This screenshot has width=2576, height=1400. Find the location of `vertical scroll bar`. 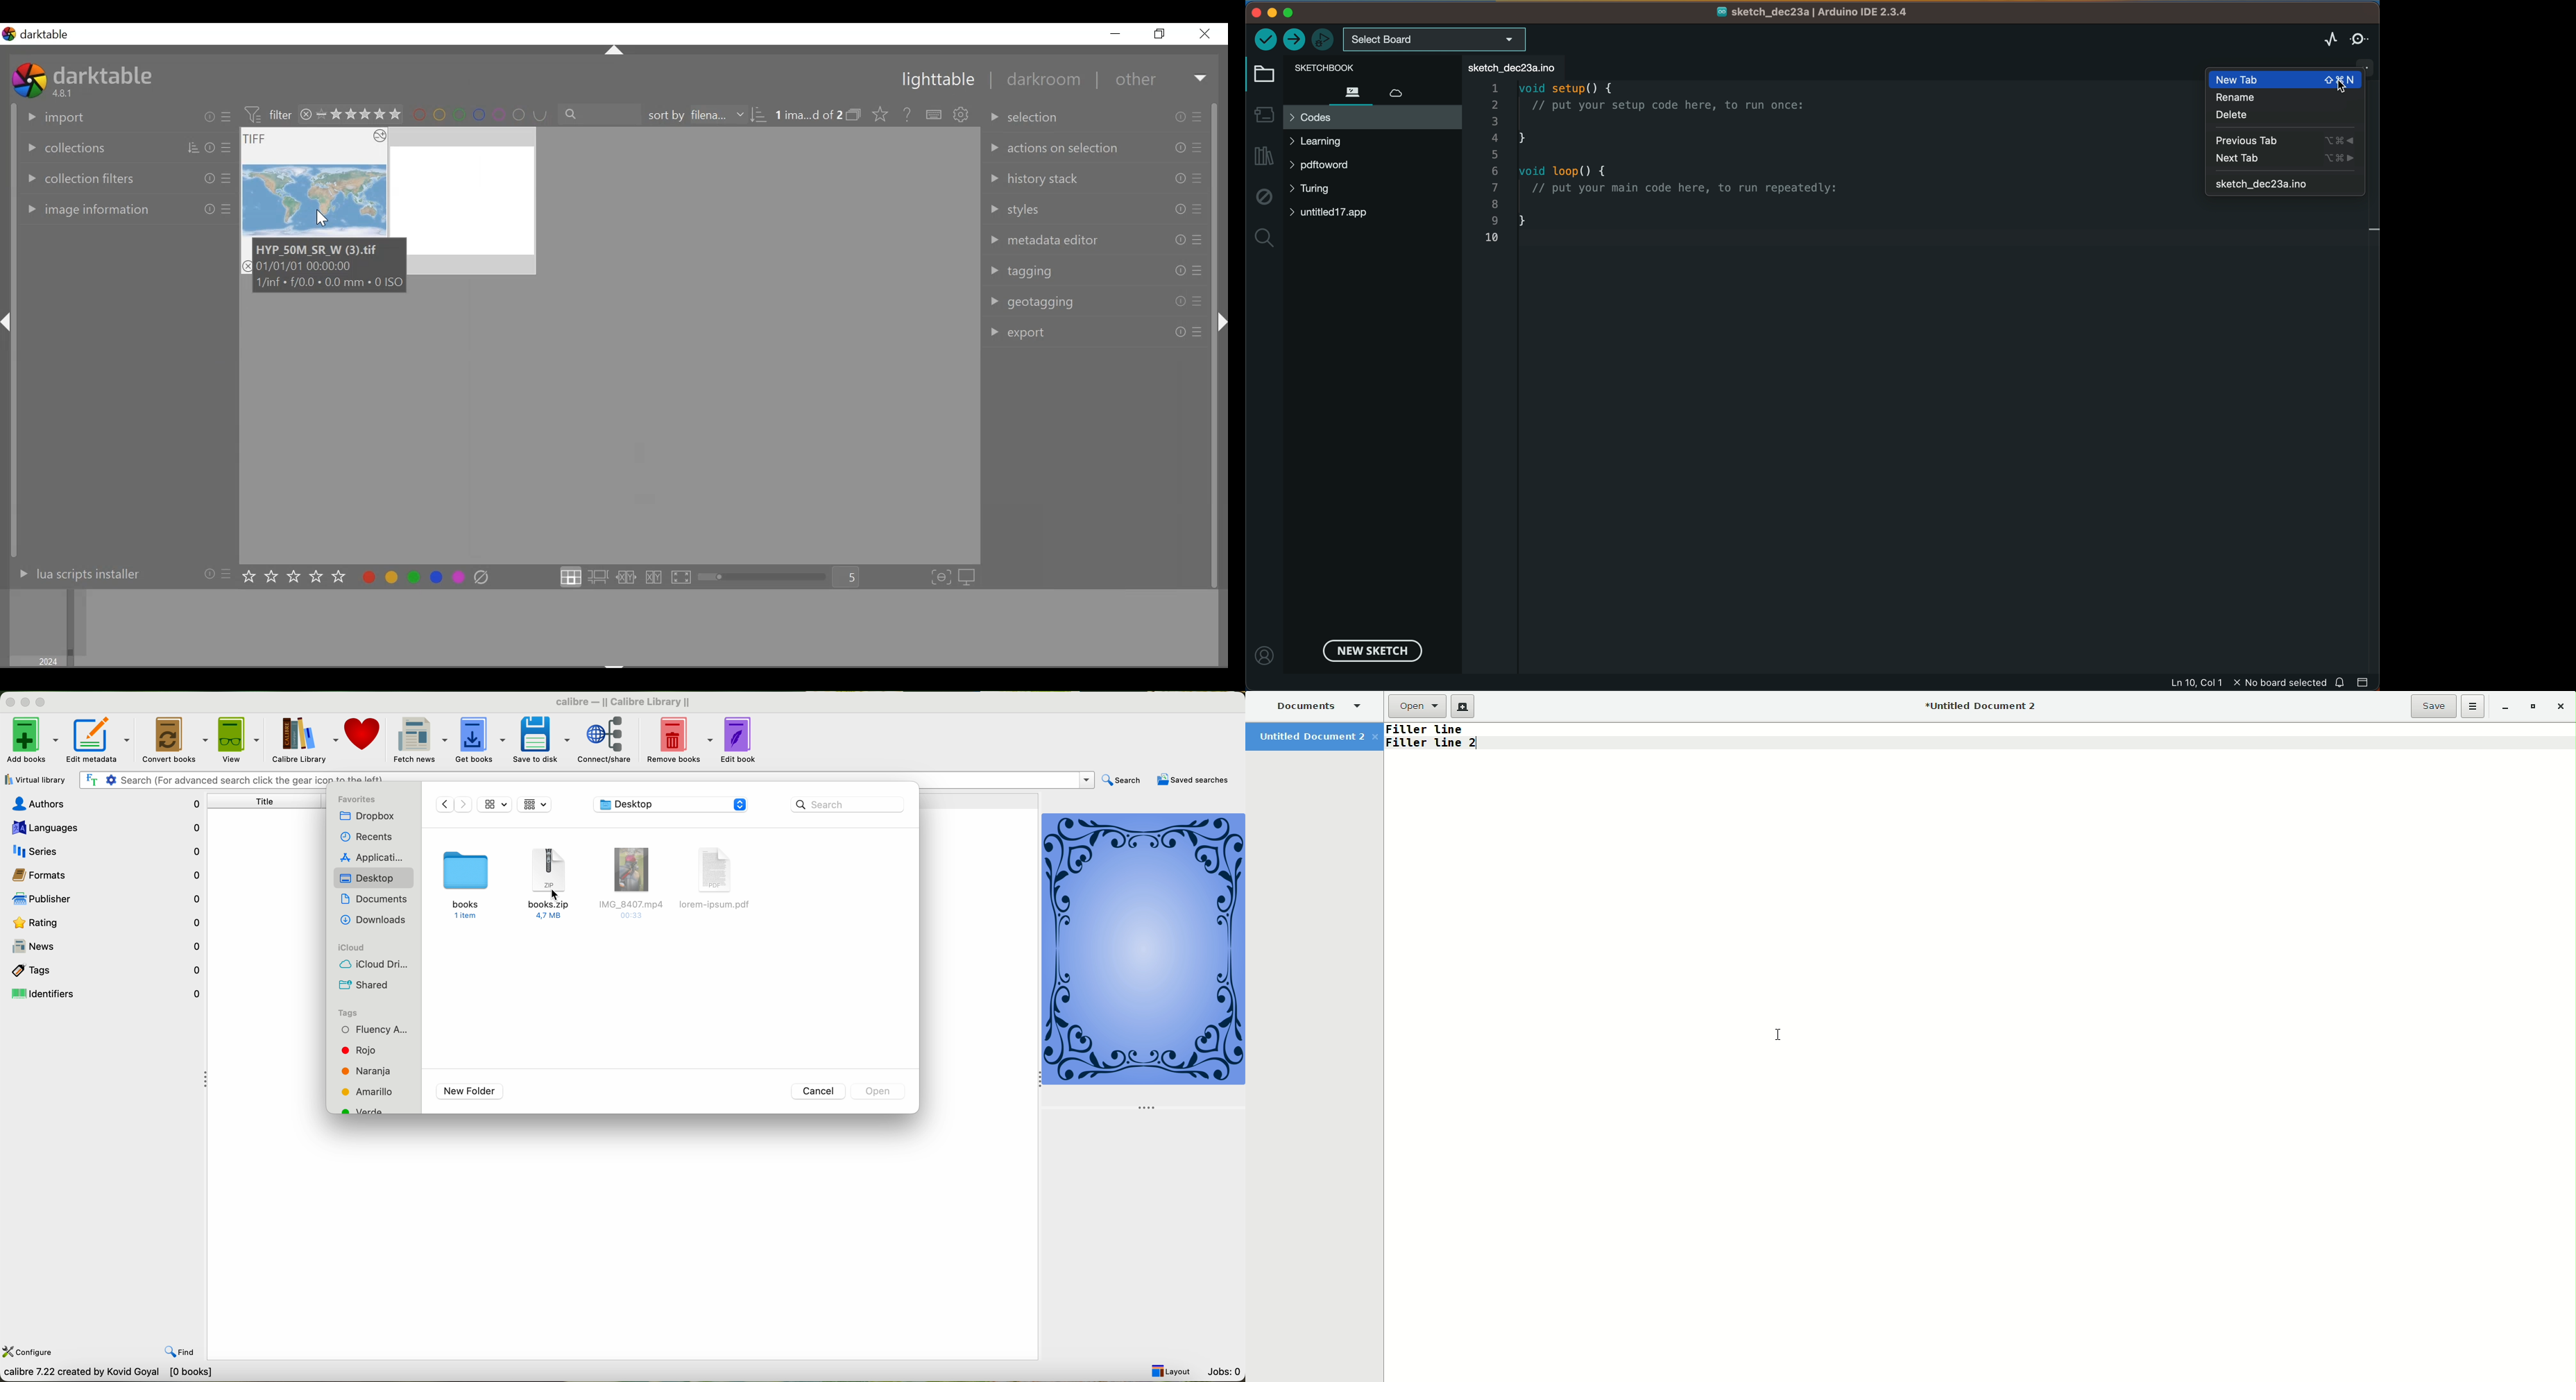

vertical scroll bar is located at coordinates (17, 454).